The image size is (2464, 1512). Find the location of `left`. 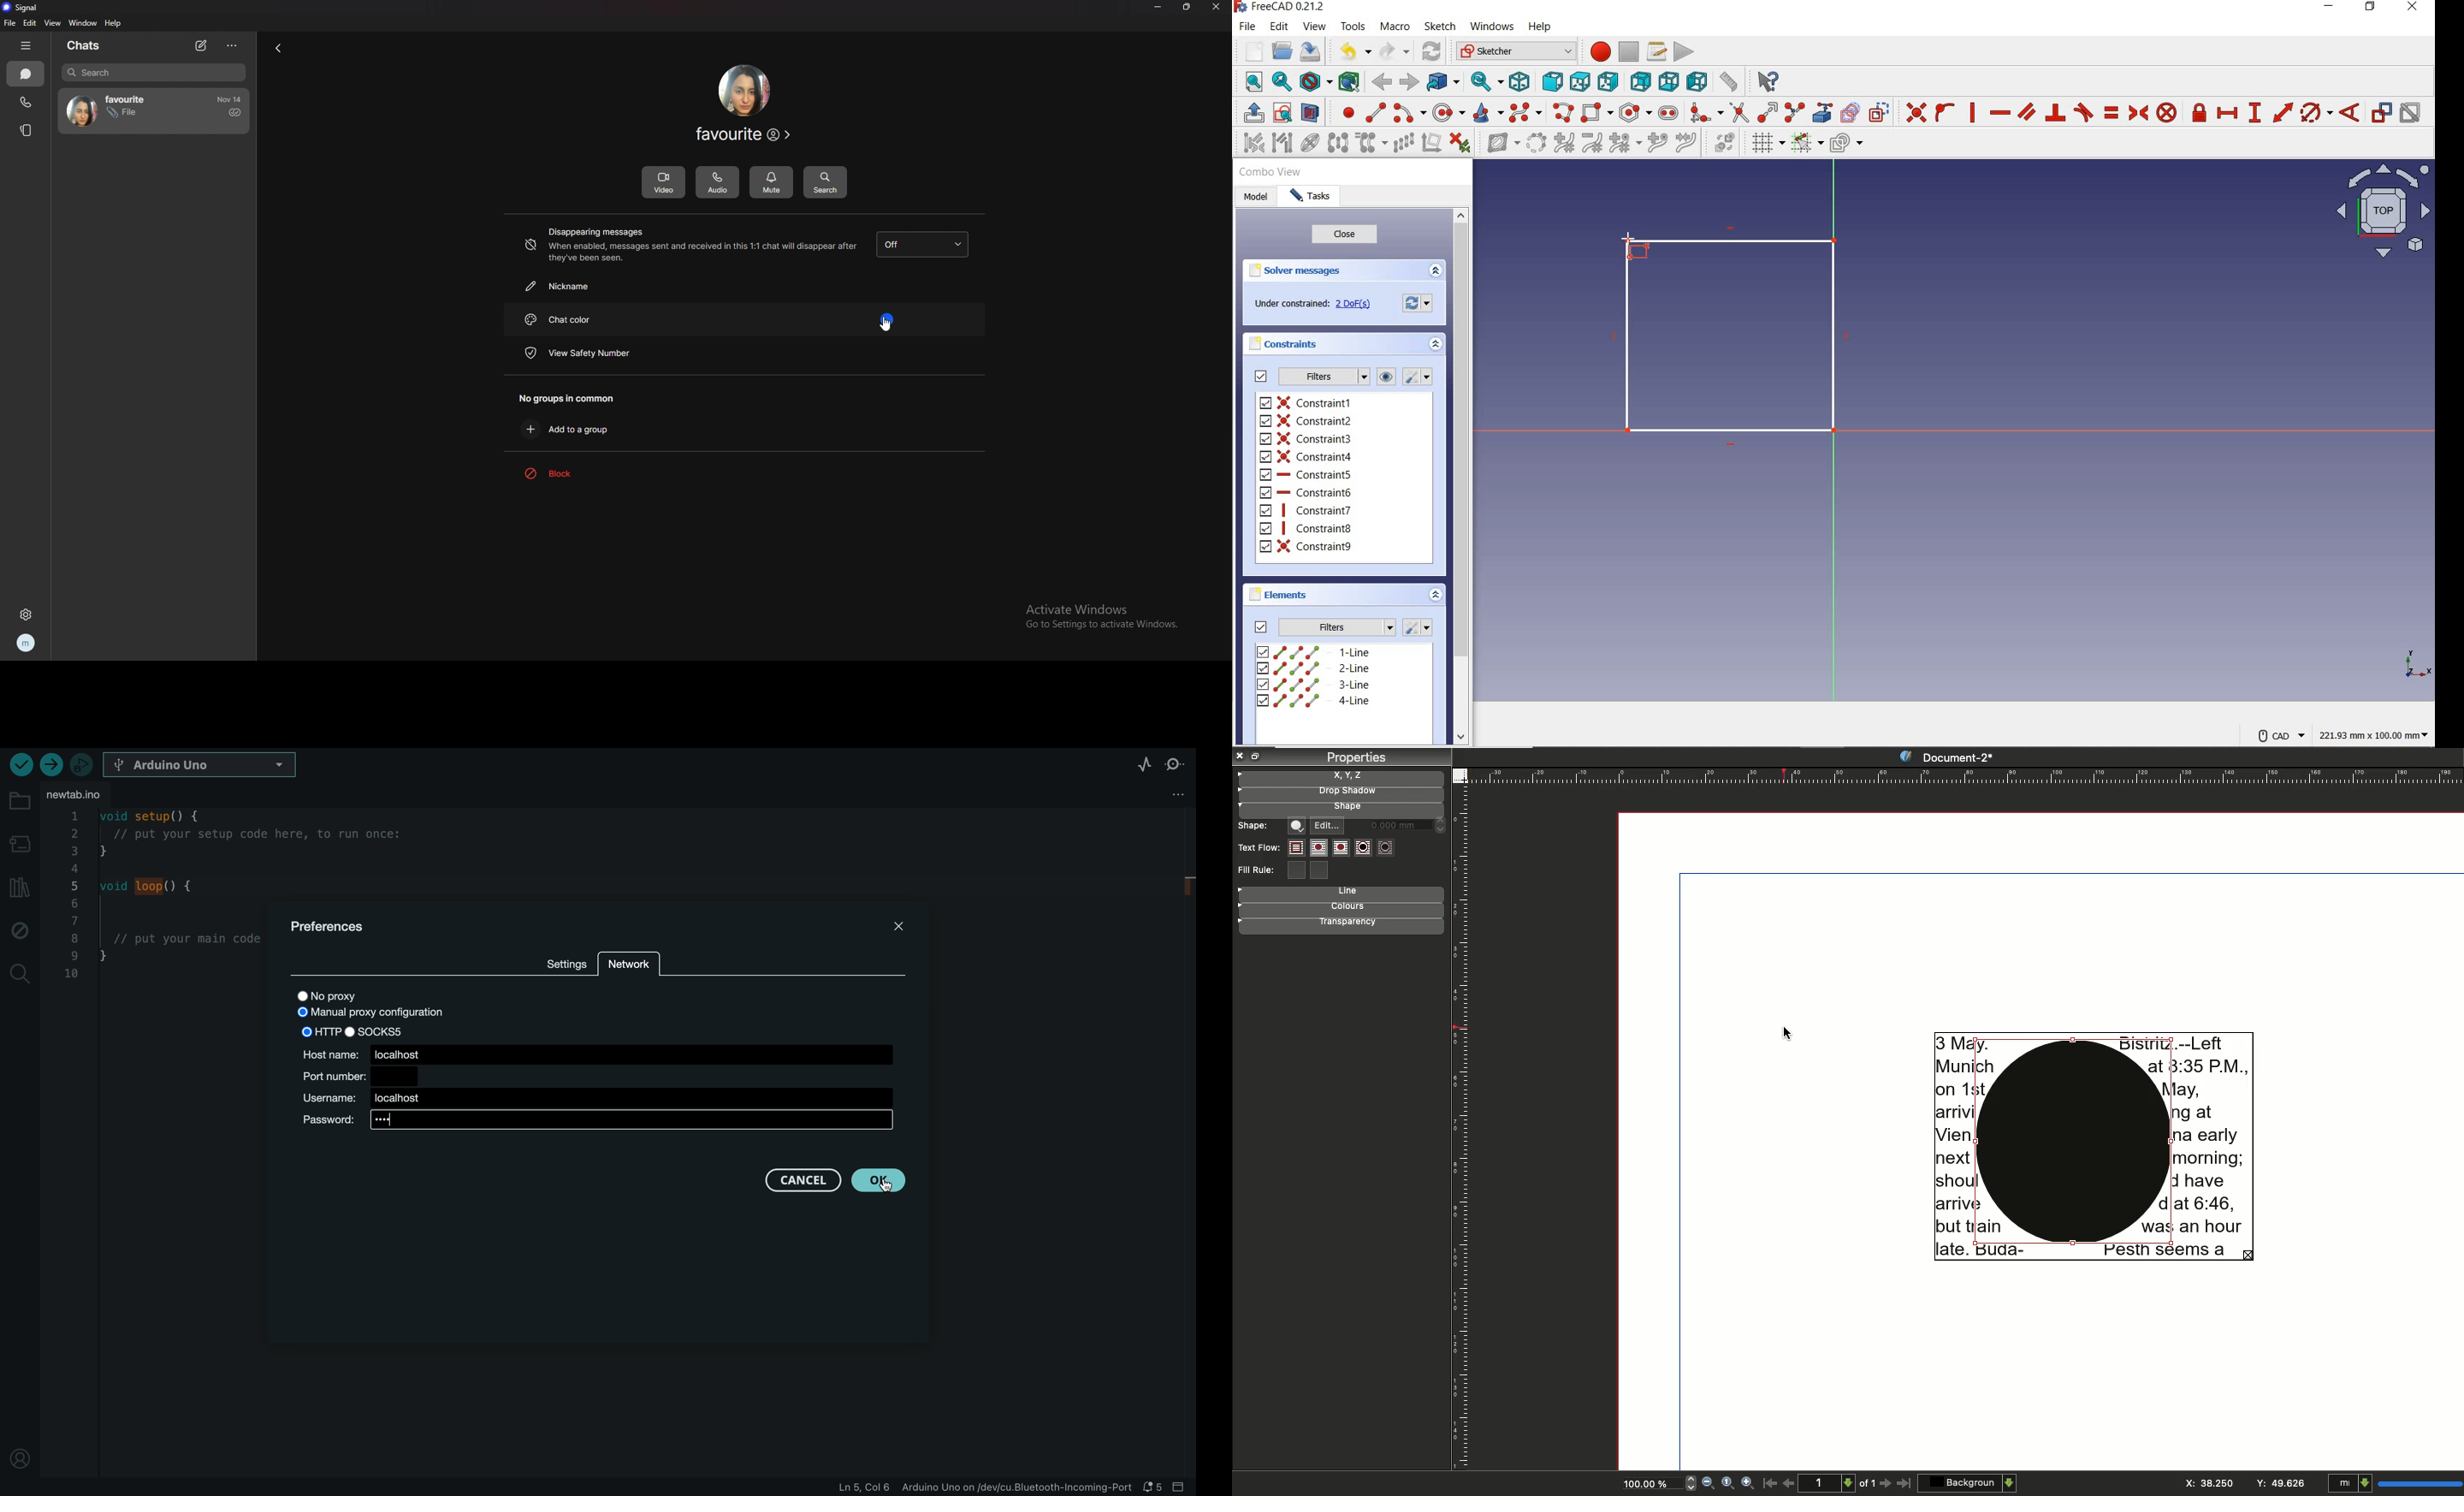

left is located at coordinates (1697, 82).